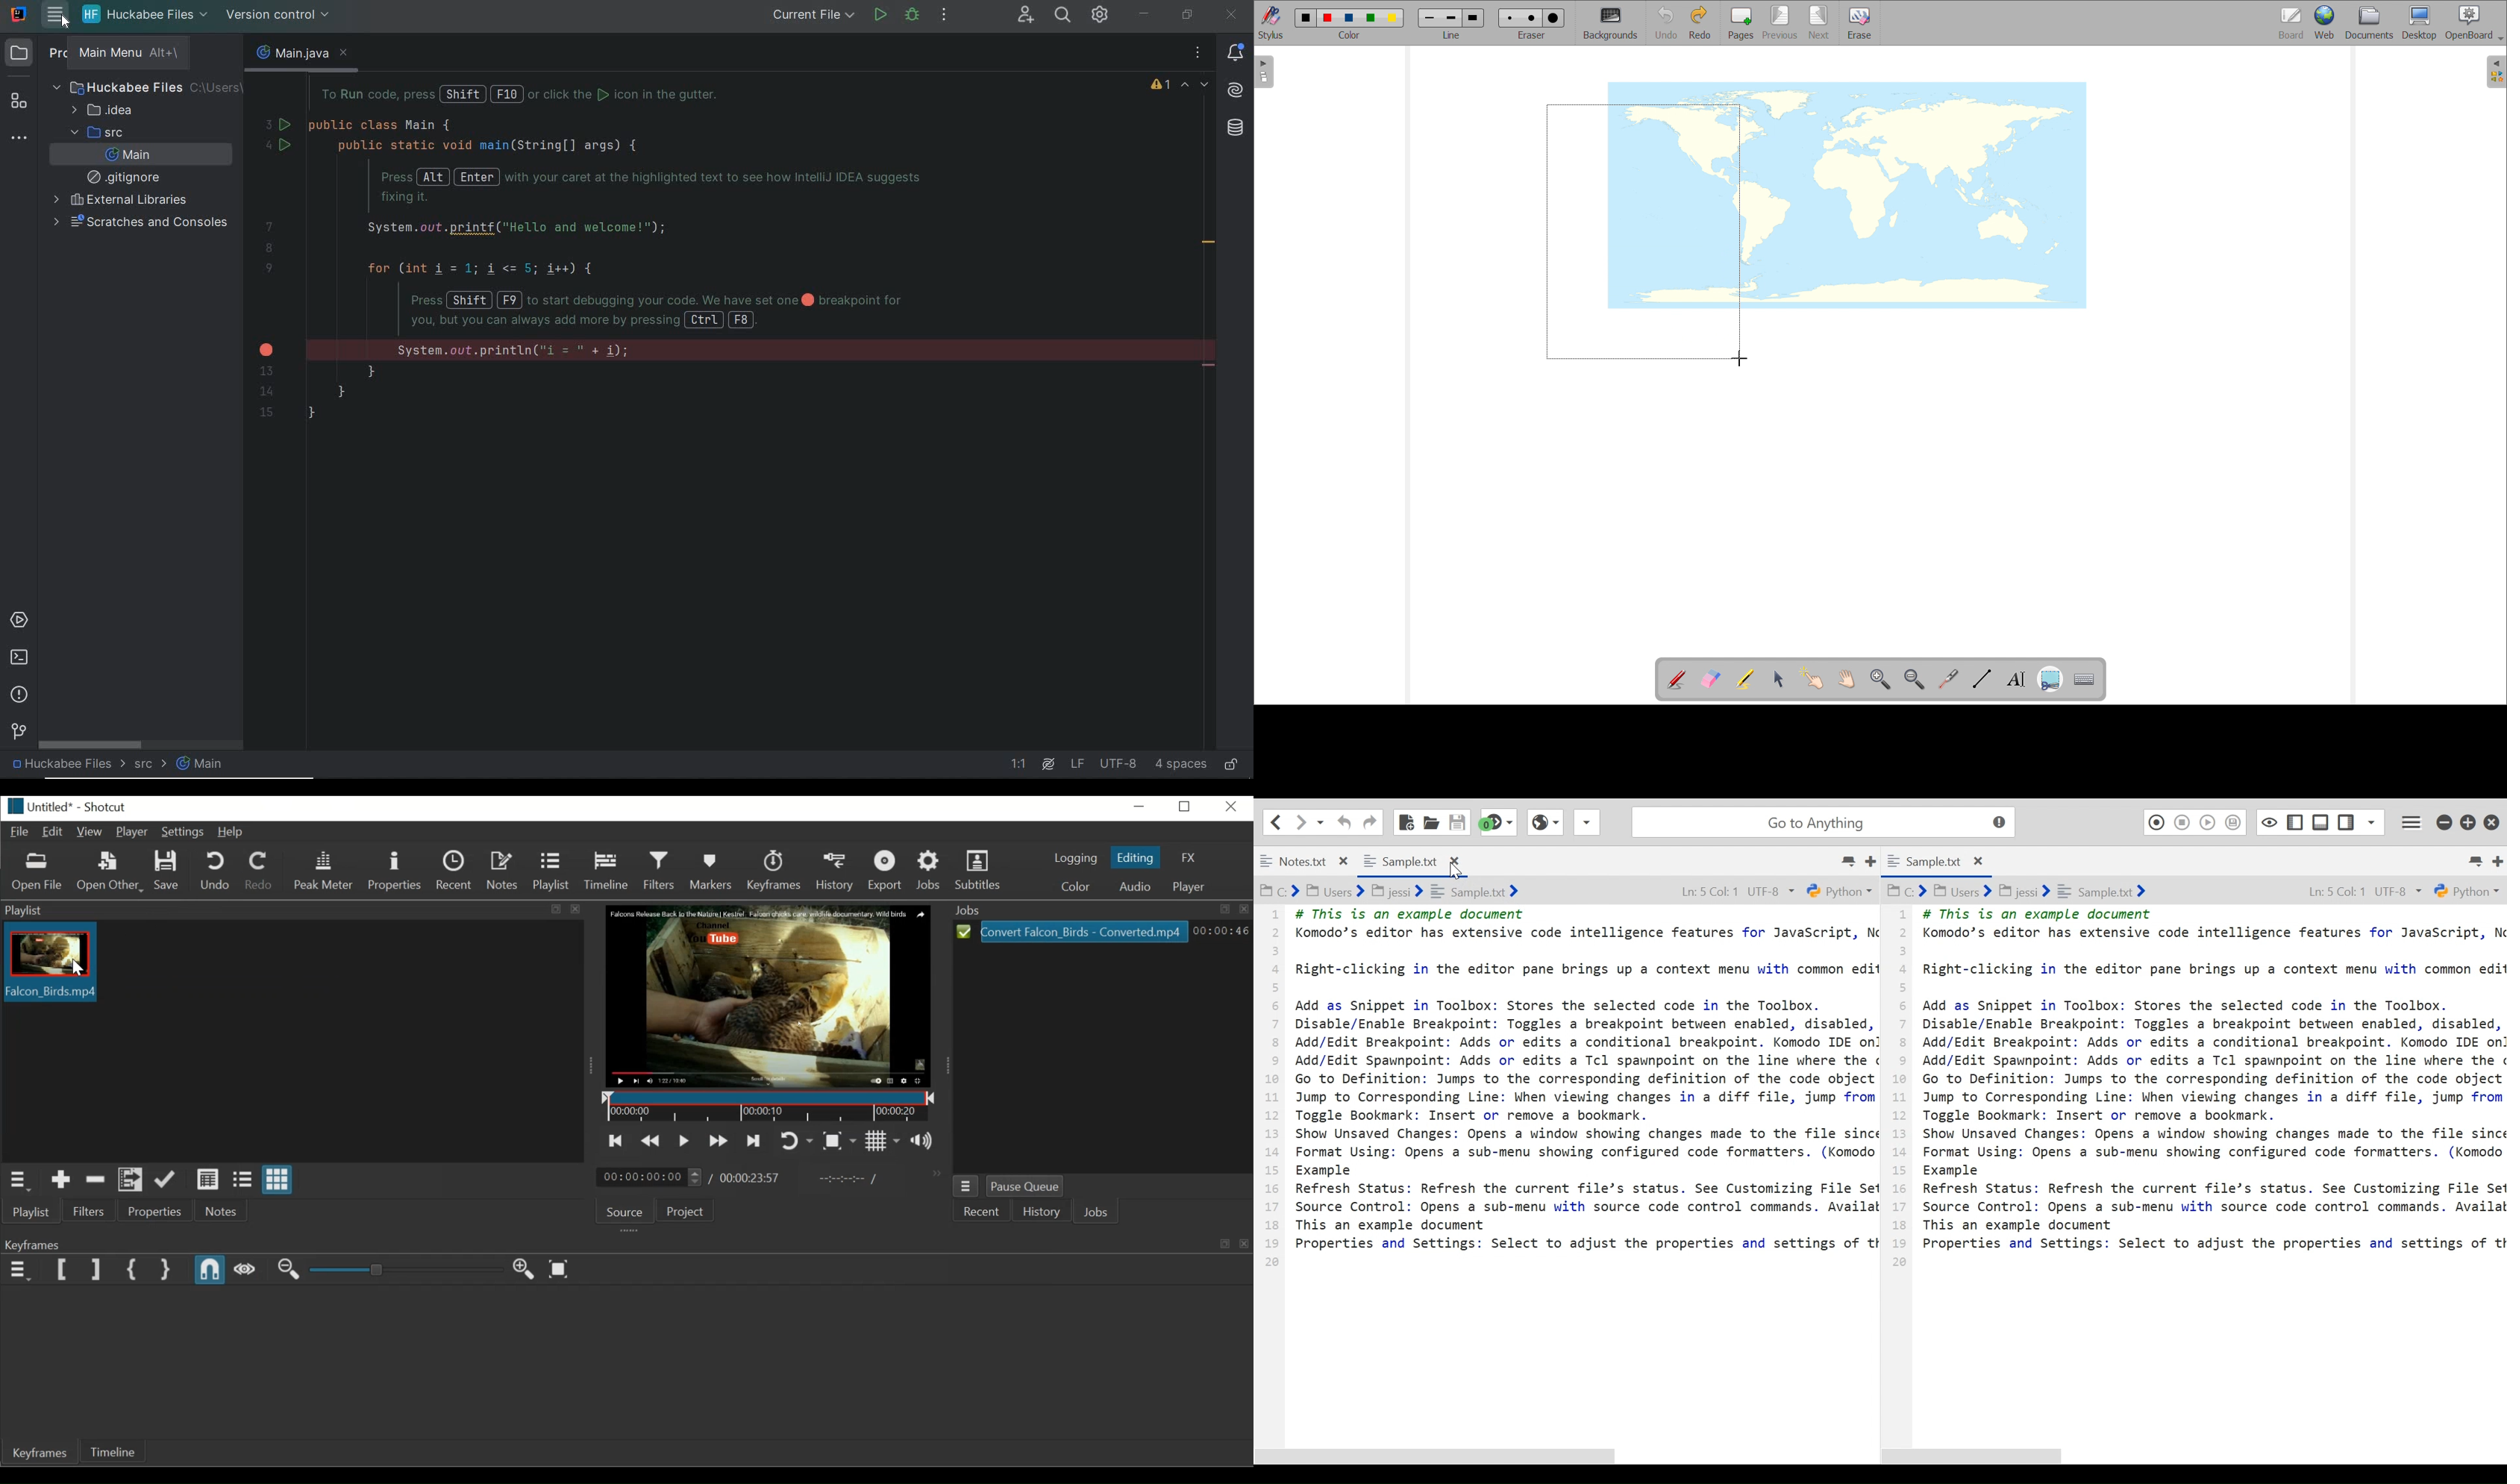 This screenshot has width=2520, height=1484. What do you see at coordinates (2372, 821) in the screenshot?
I see `Show Specific Sidebar` at bounding box center [2372, 821].